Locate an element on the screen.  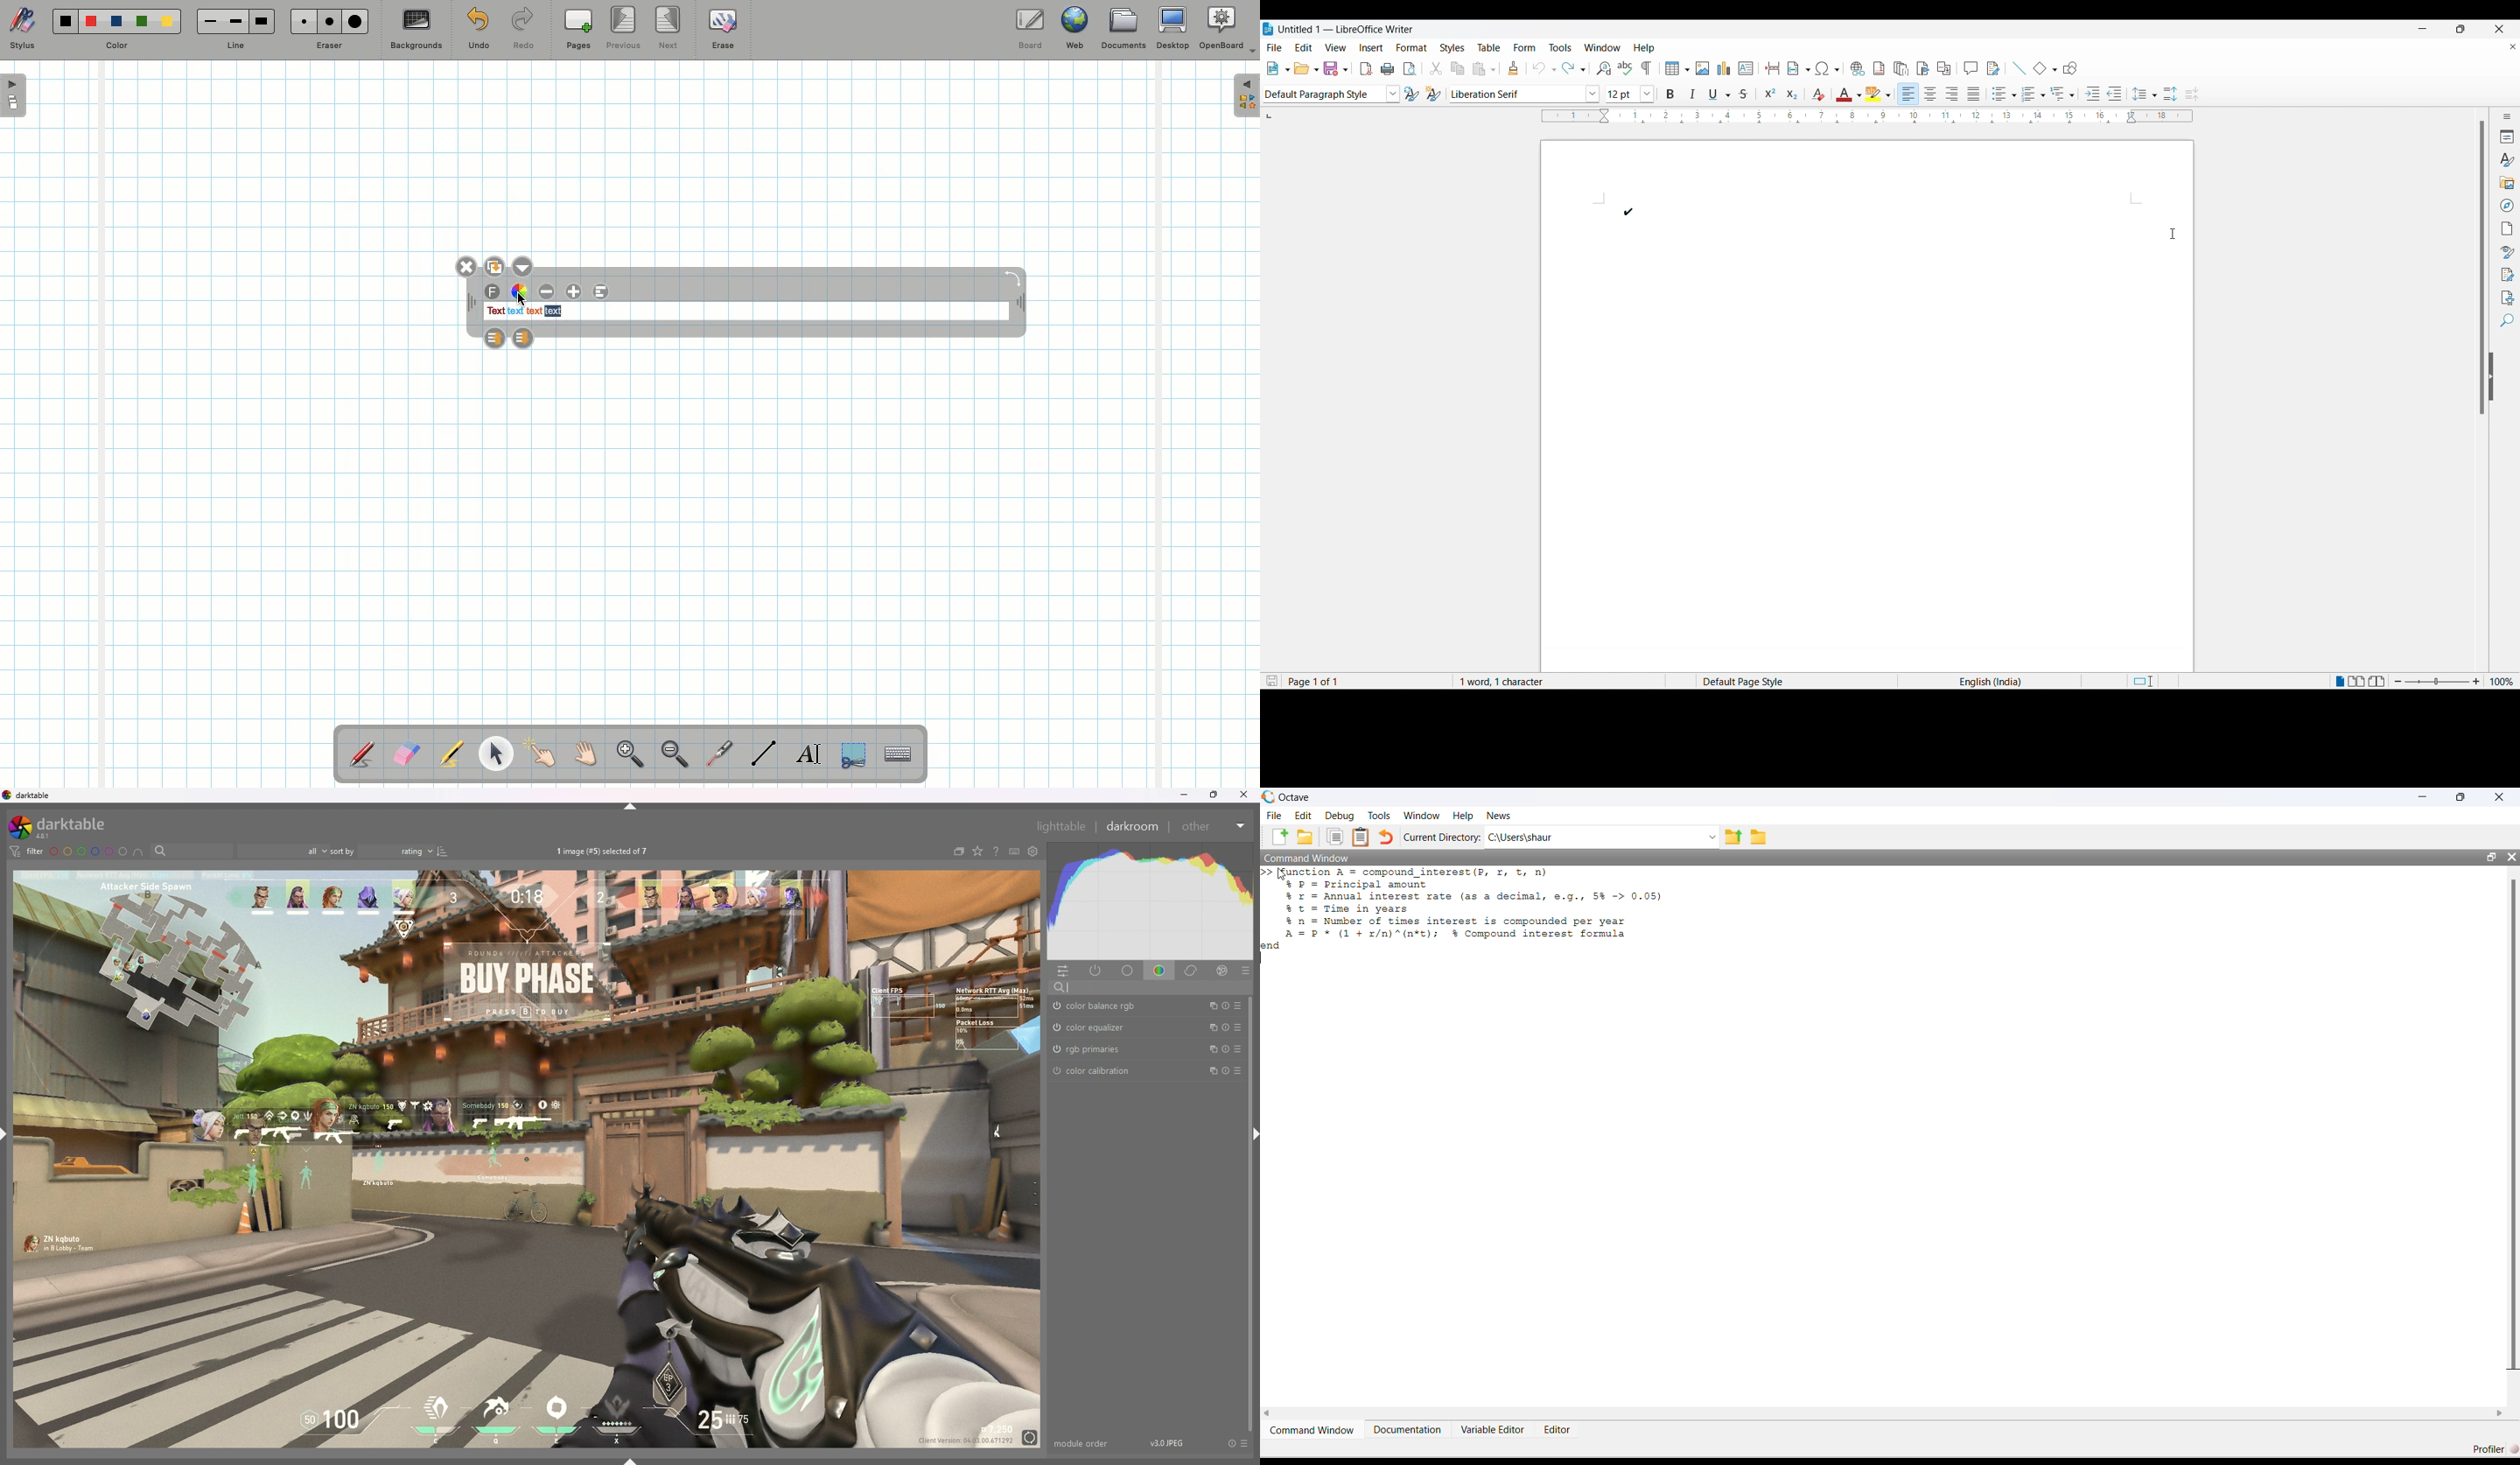
Documents is located at coordinates (1123, 31).